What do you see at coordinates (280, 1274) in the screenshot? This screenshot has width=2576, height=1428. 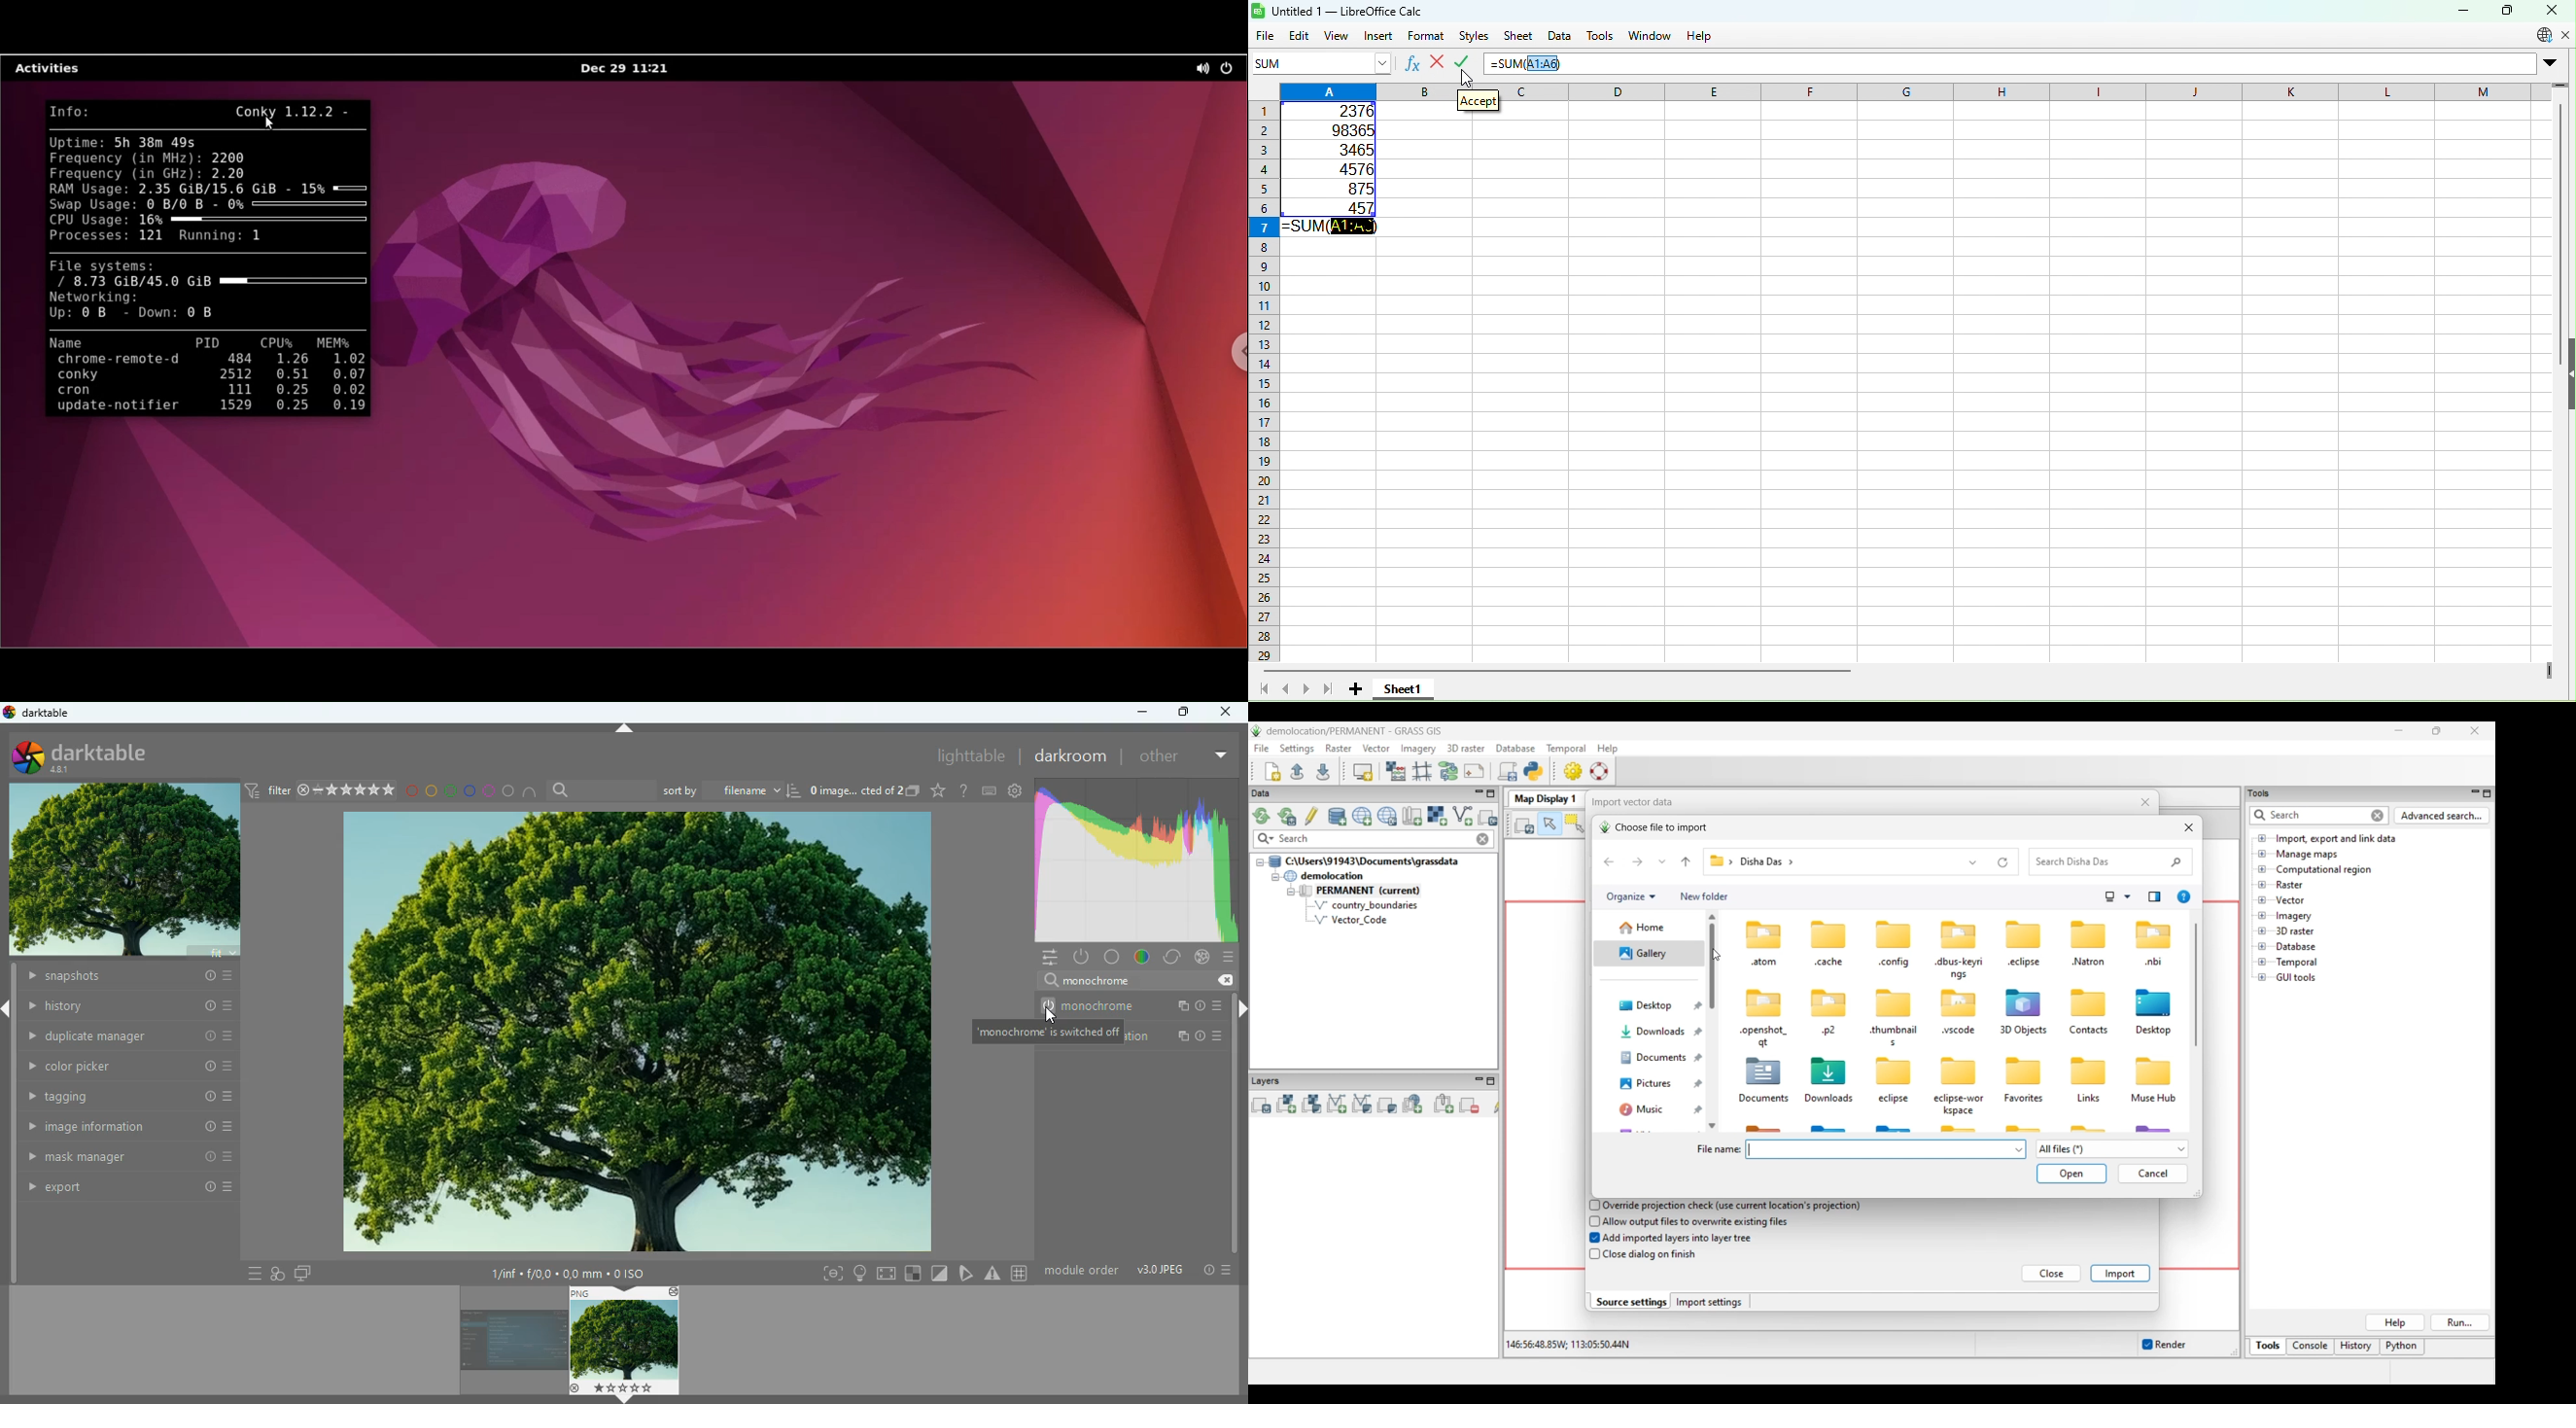 I see `overlap` at bounding box center [280, 1274].